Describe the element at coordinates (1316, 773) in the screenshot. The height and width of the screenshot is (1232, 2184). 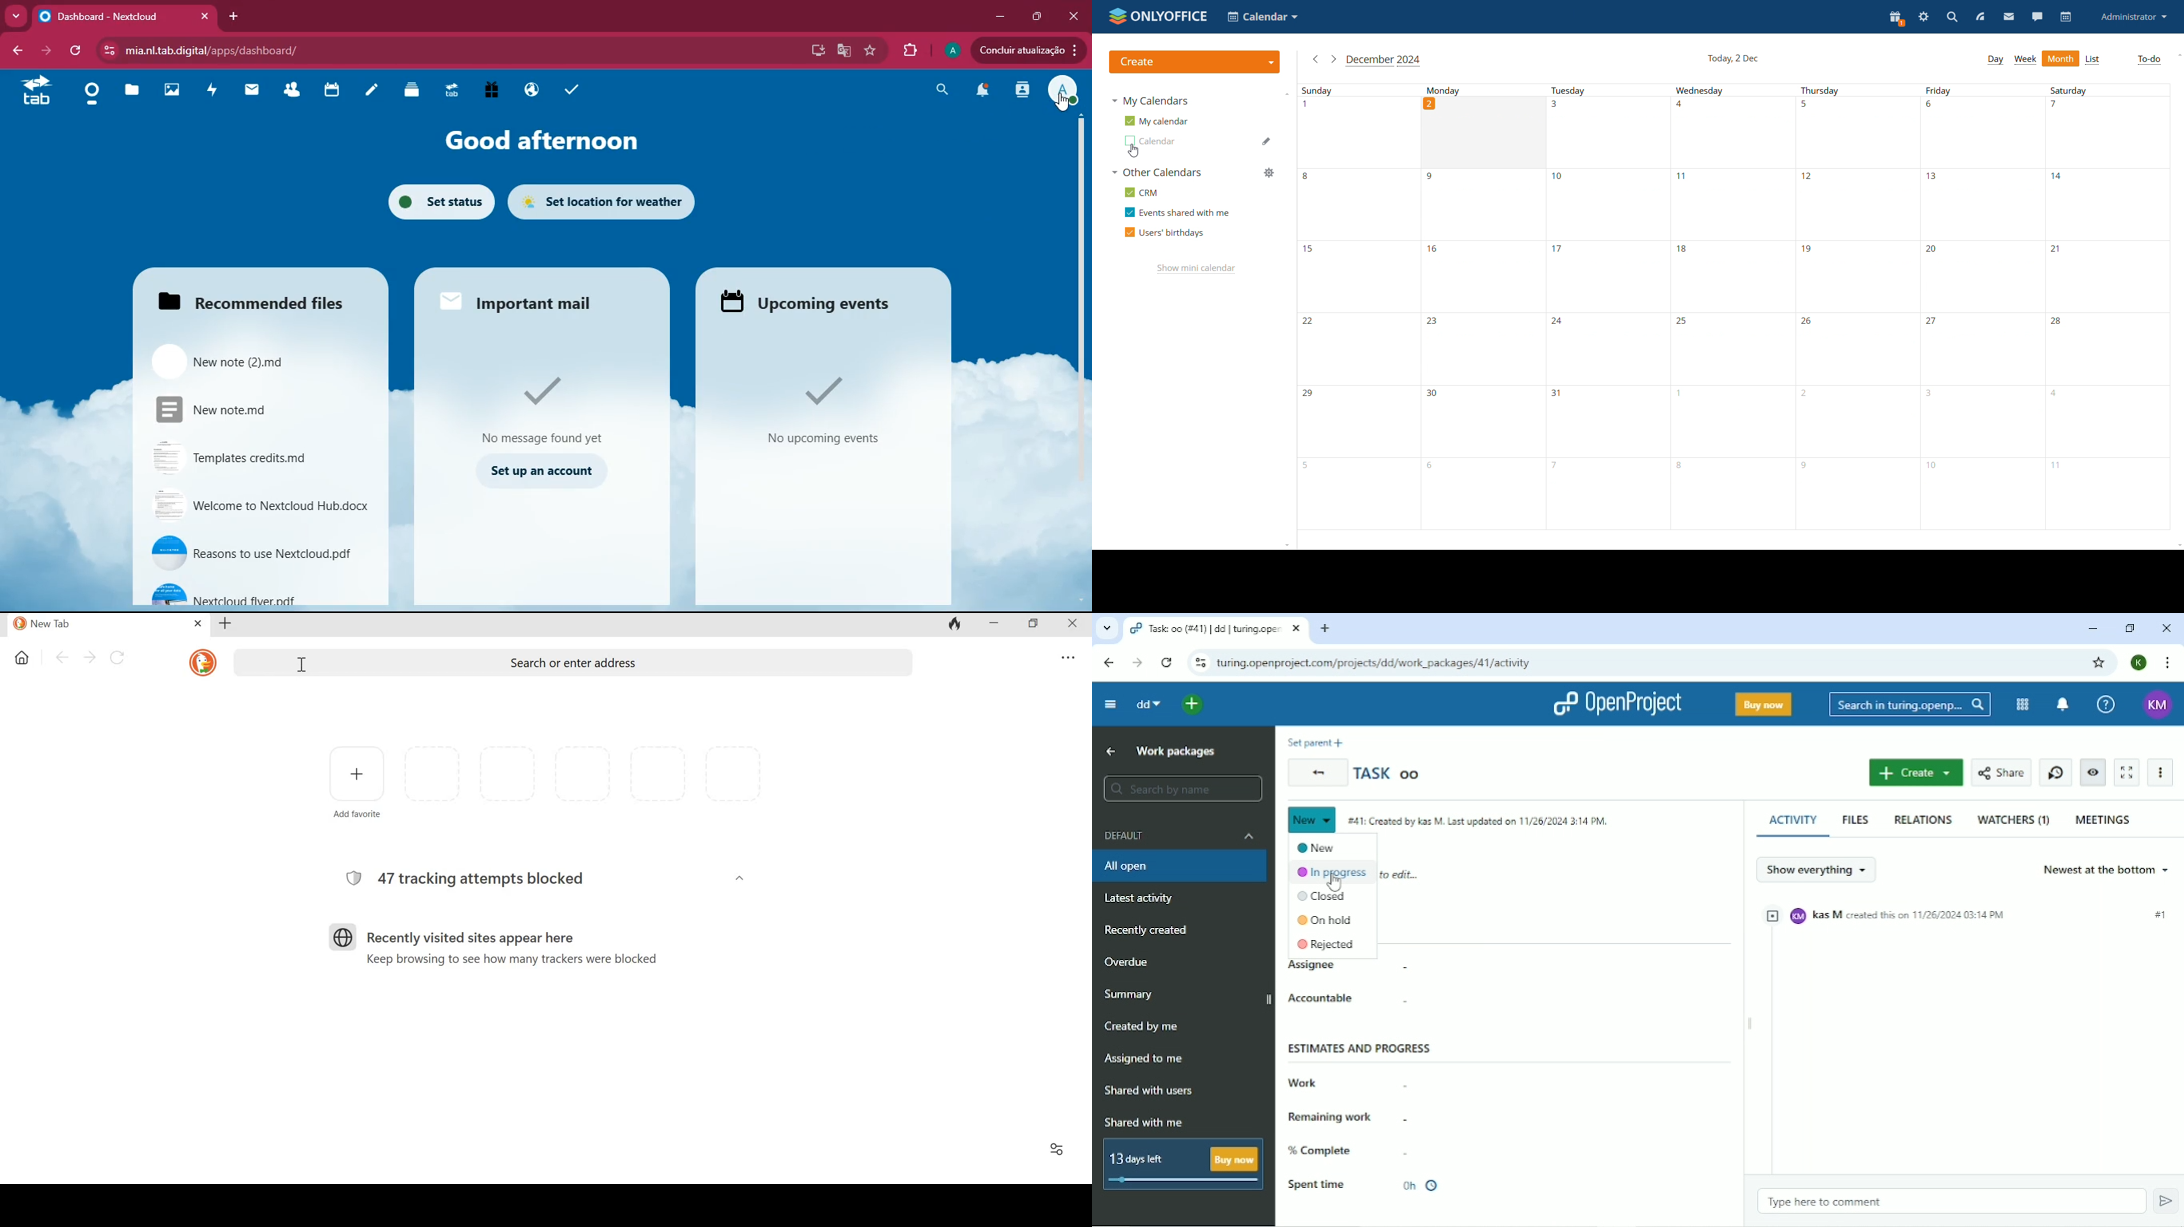
I see `Back` at that location.